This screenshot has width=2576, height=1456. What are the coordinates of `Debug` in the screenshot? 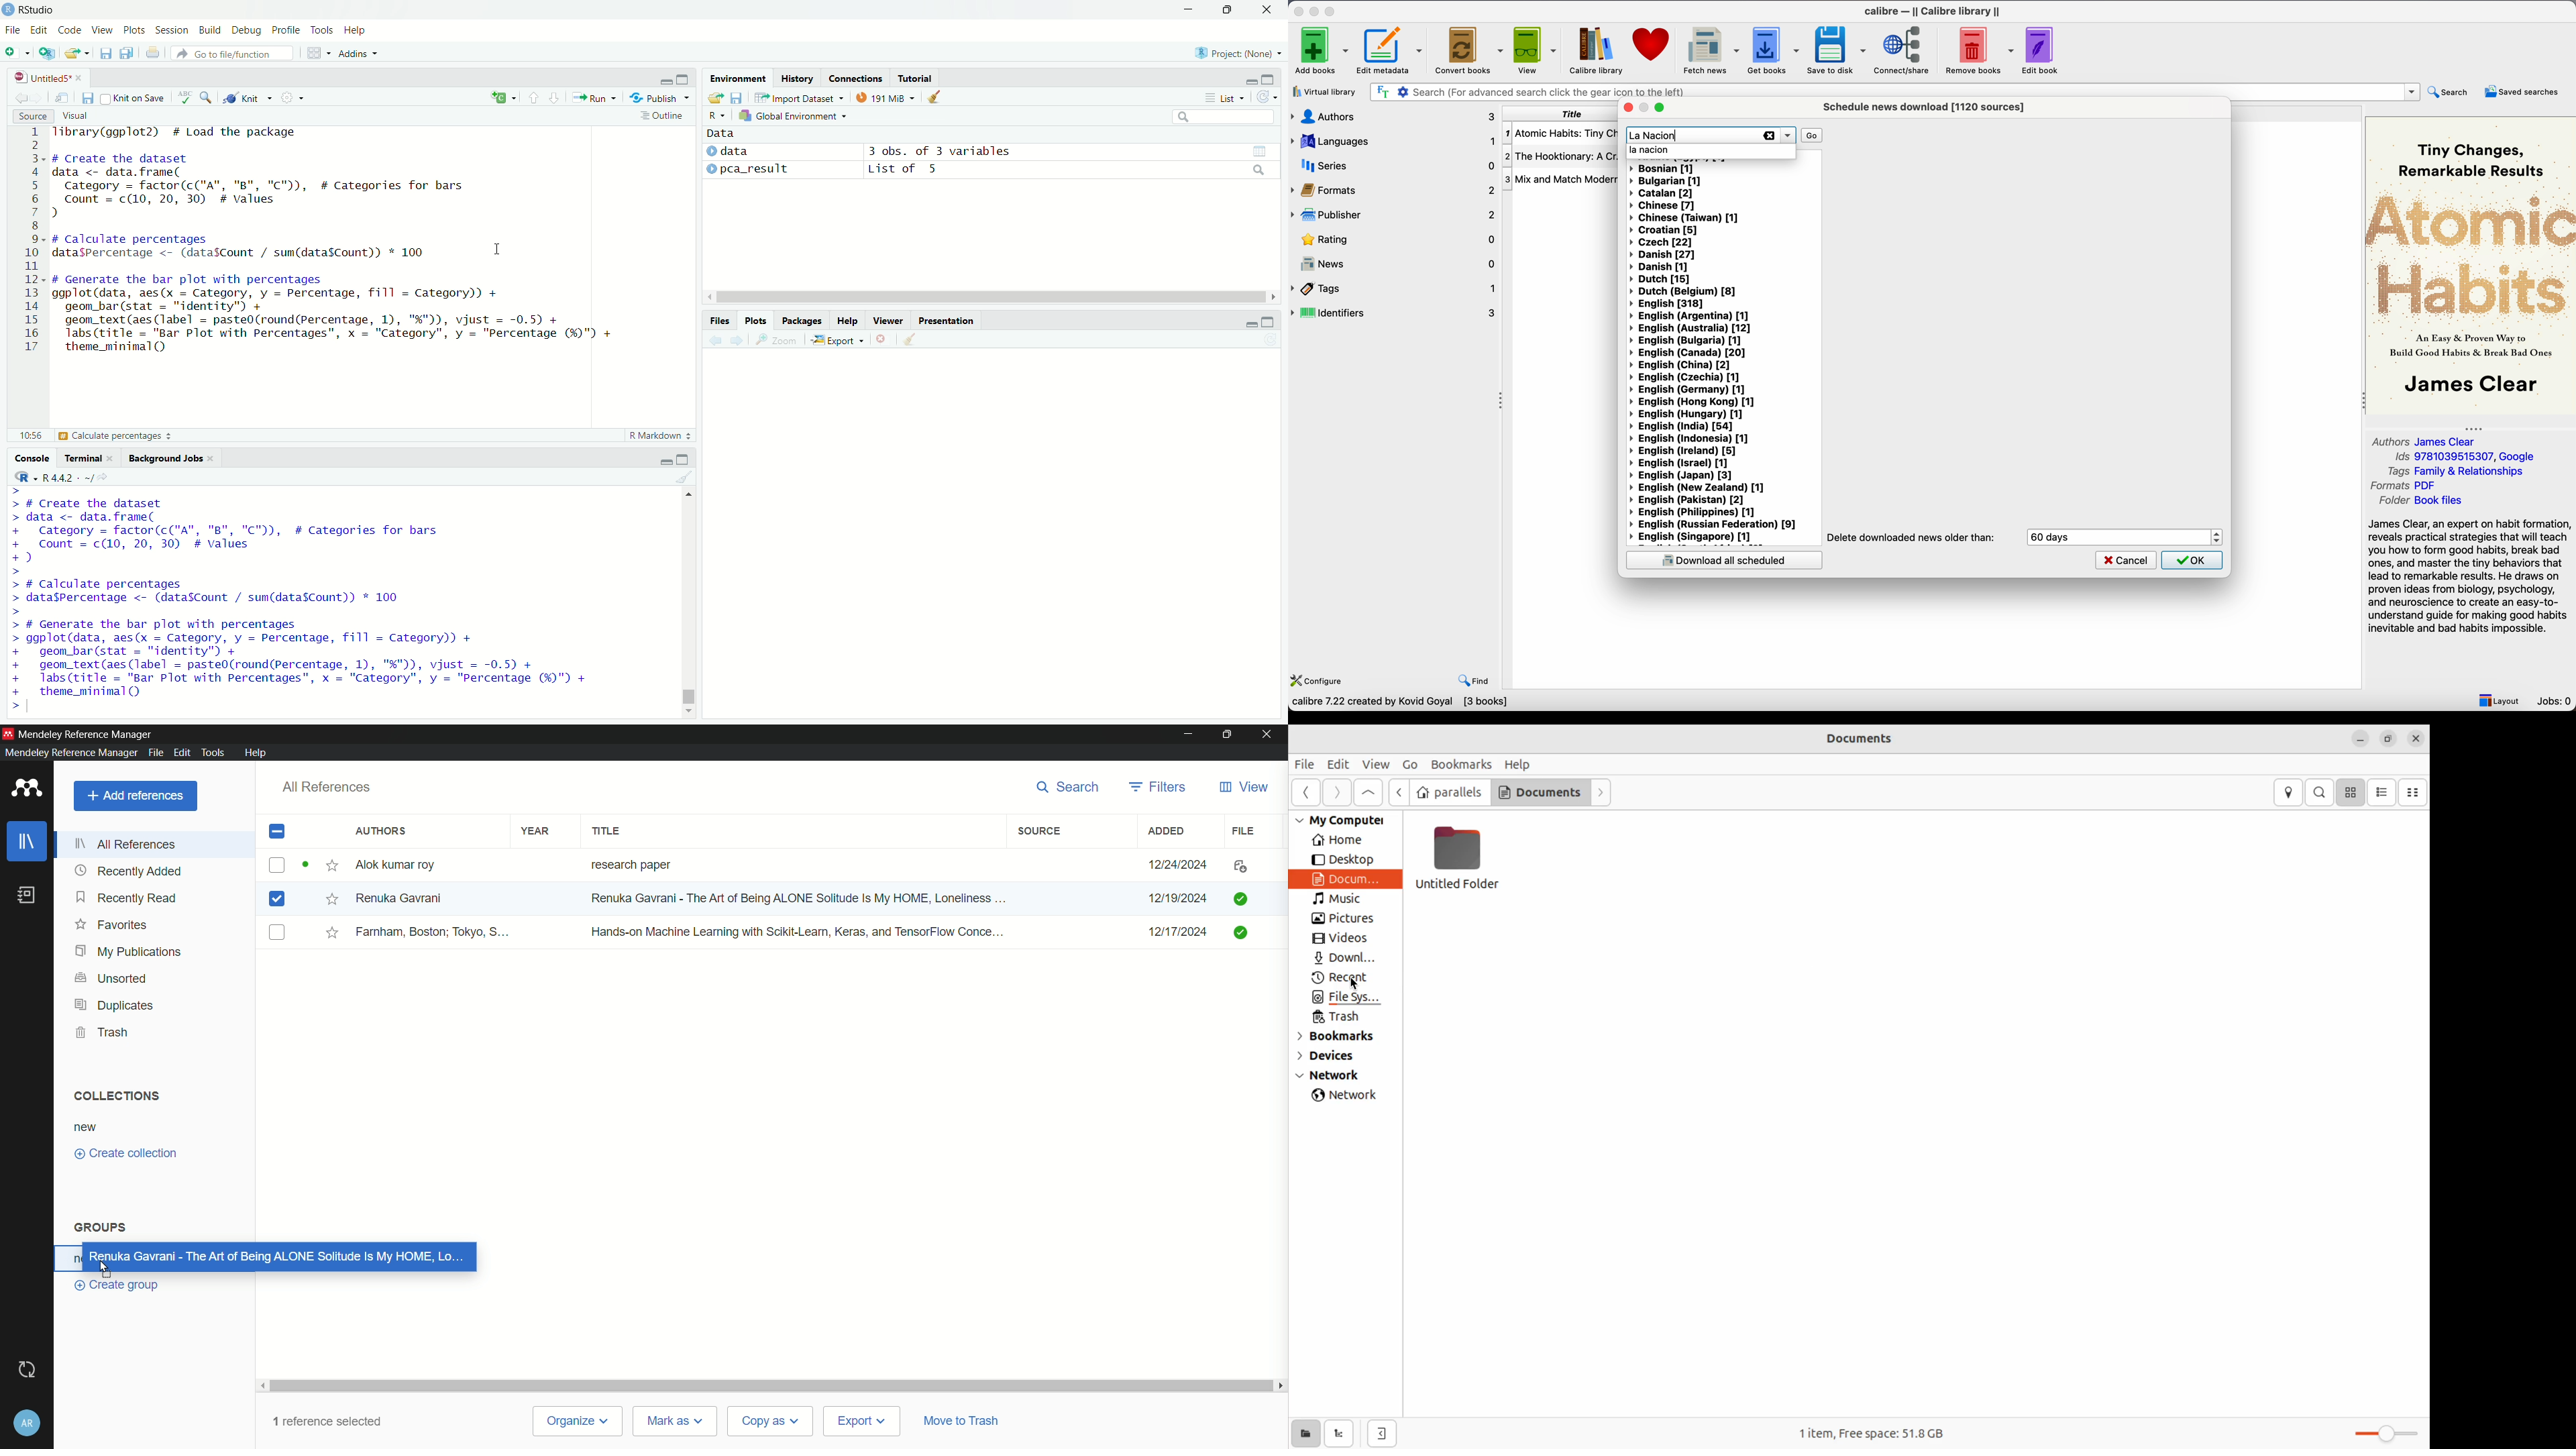 It's located at (250, 31).